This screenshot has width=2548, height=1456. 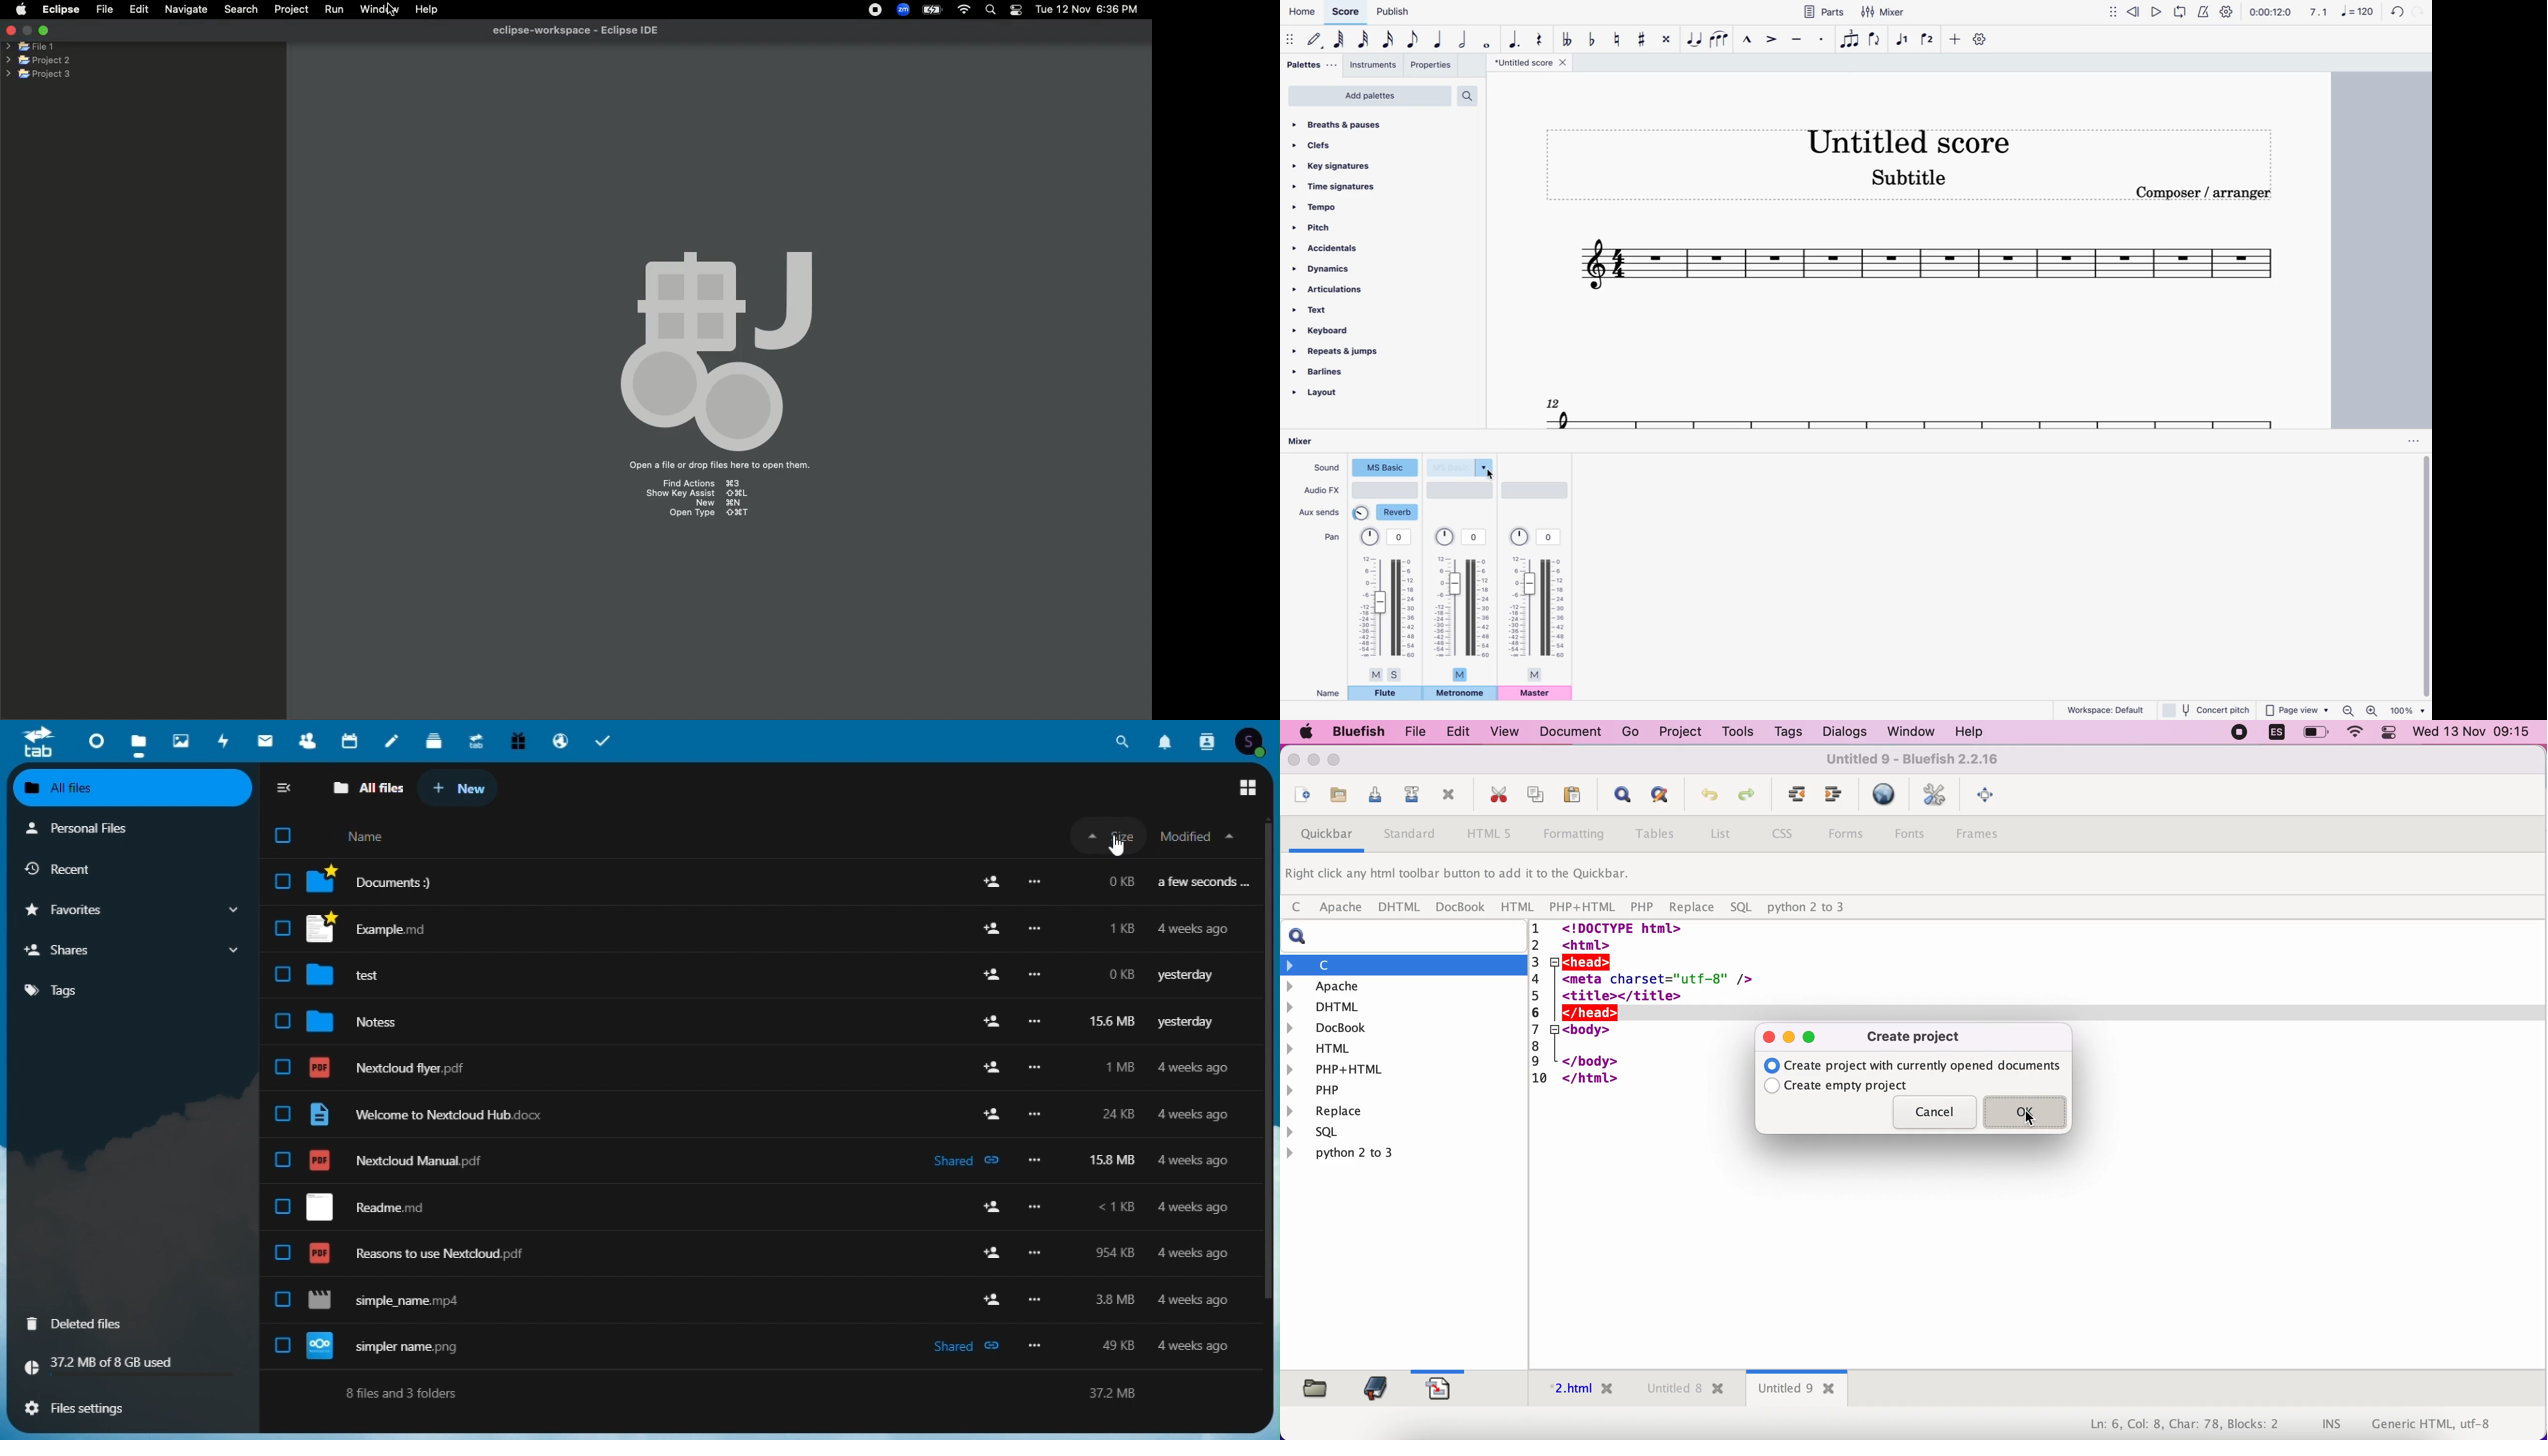 What do you see at coordinates (1691, 908) in the screenshot?
I see `replace` at bounding box center [1691, 908].